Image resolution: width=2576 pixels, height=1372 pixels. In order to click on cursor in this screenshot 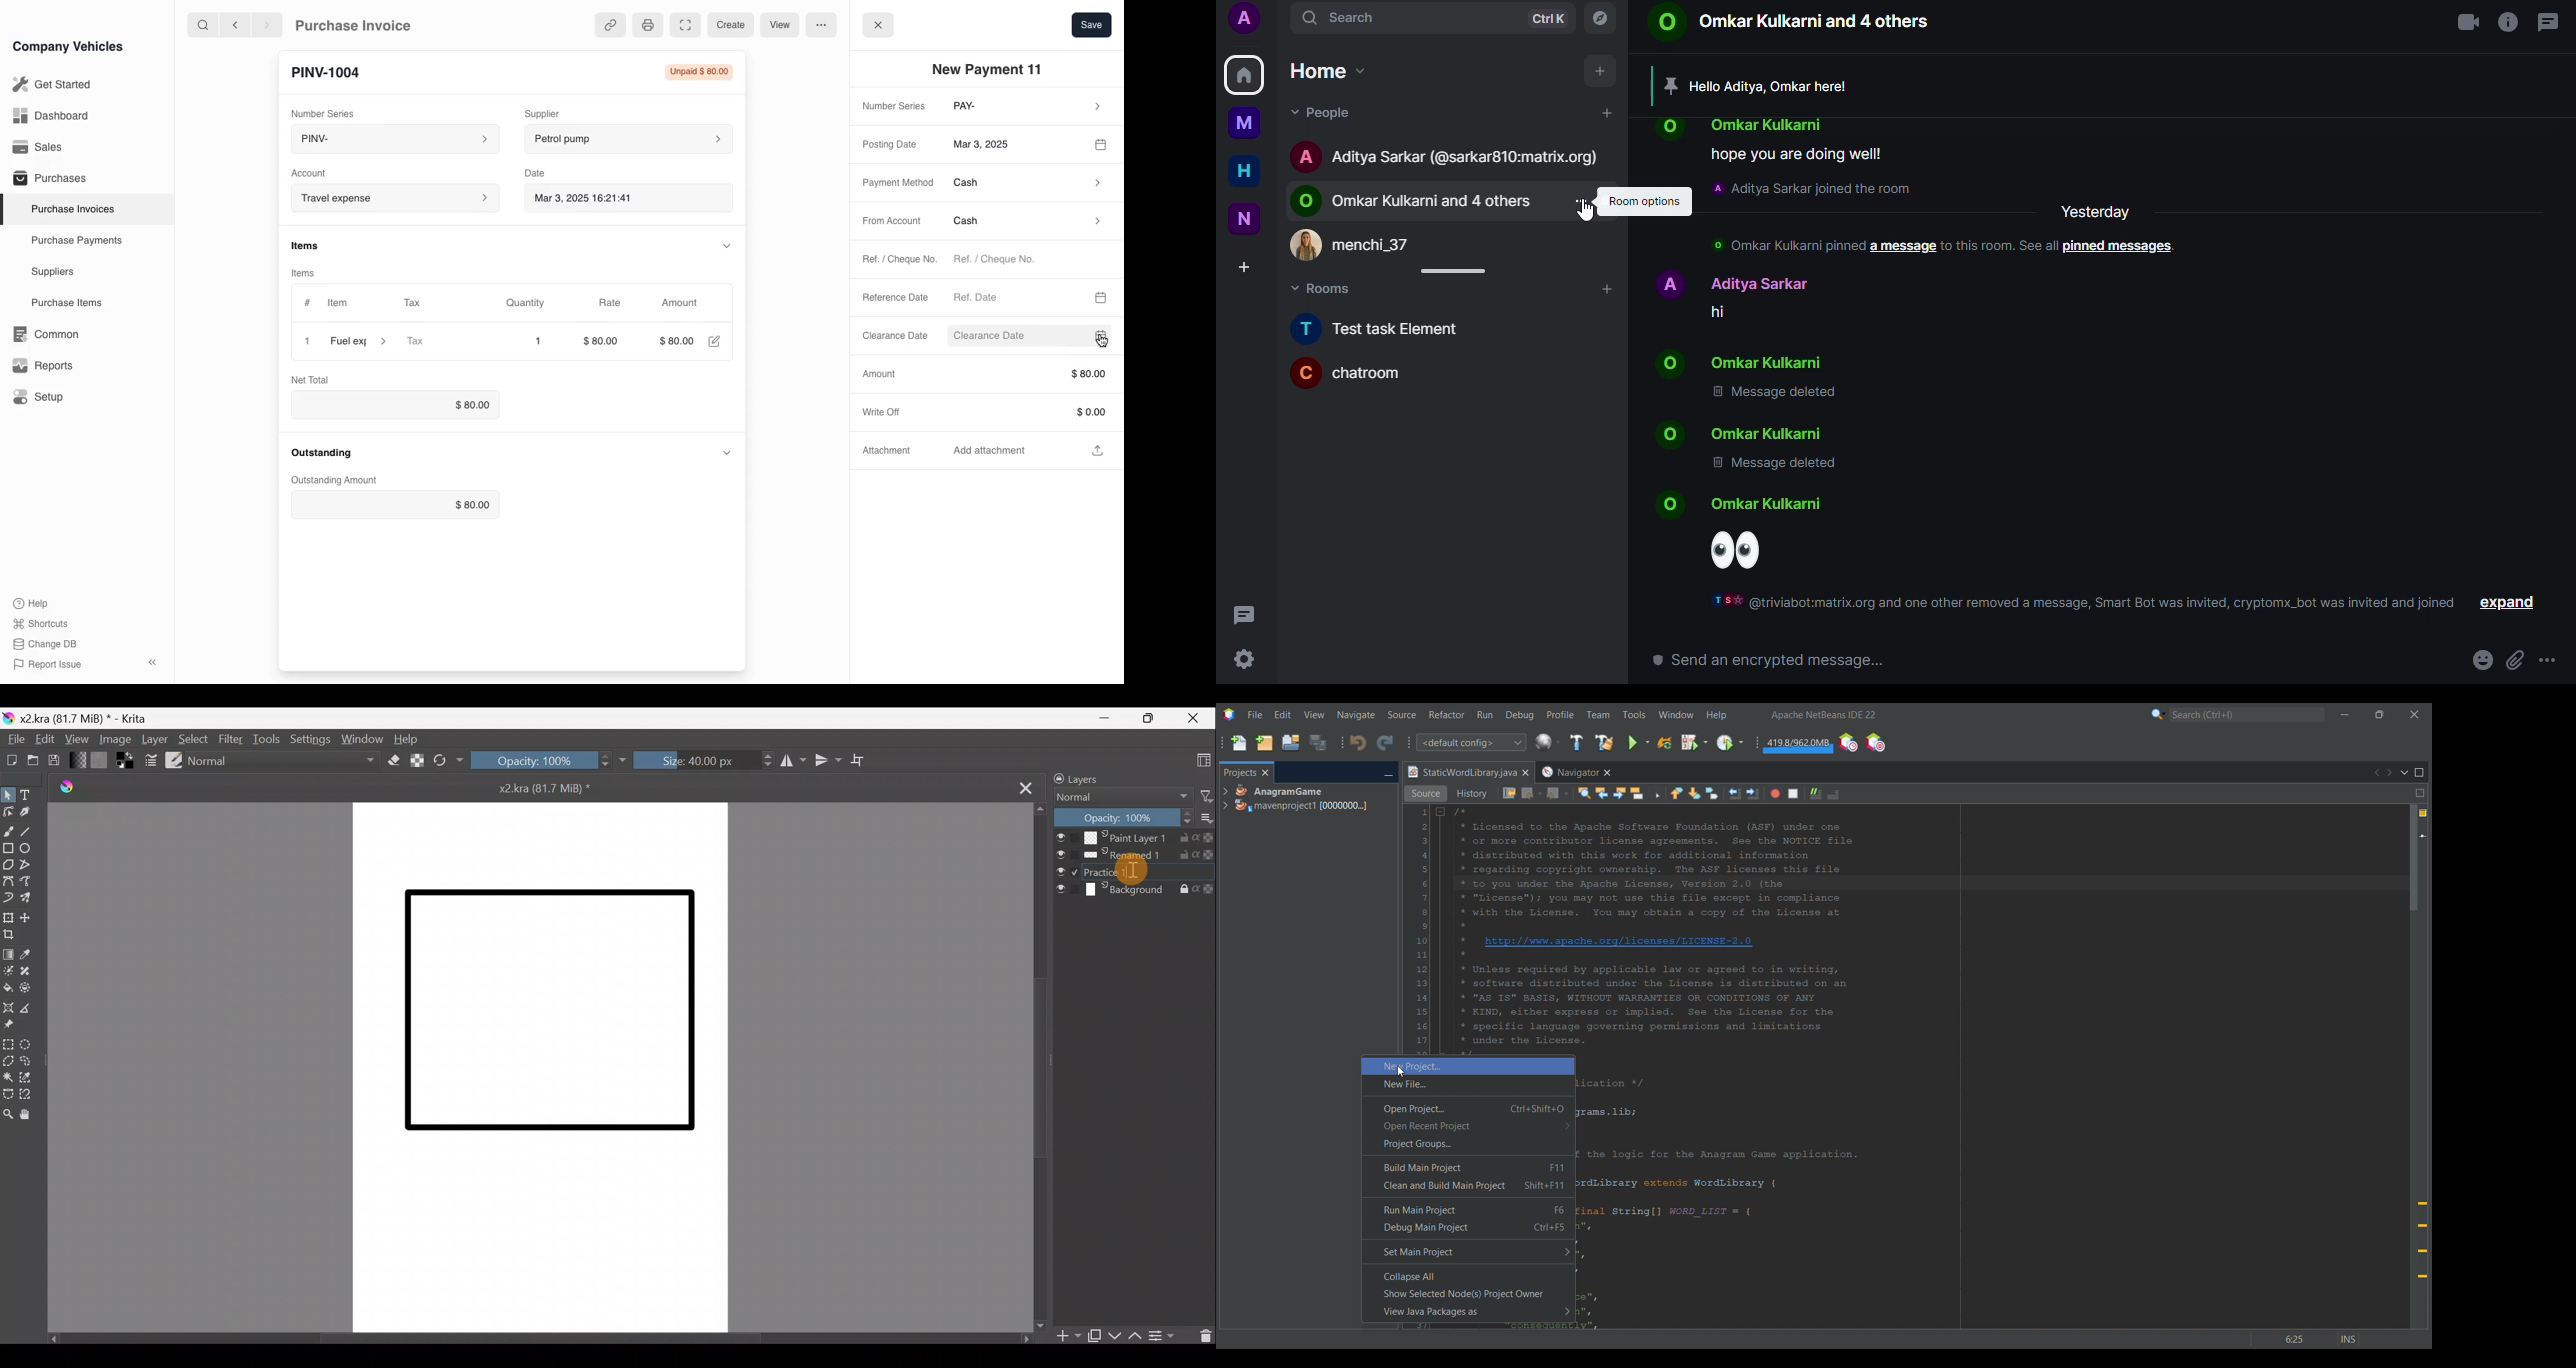, I will do `click(1104, 344)`.